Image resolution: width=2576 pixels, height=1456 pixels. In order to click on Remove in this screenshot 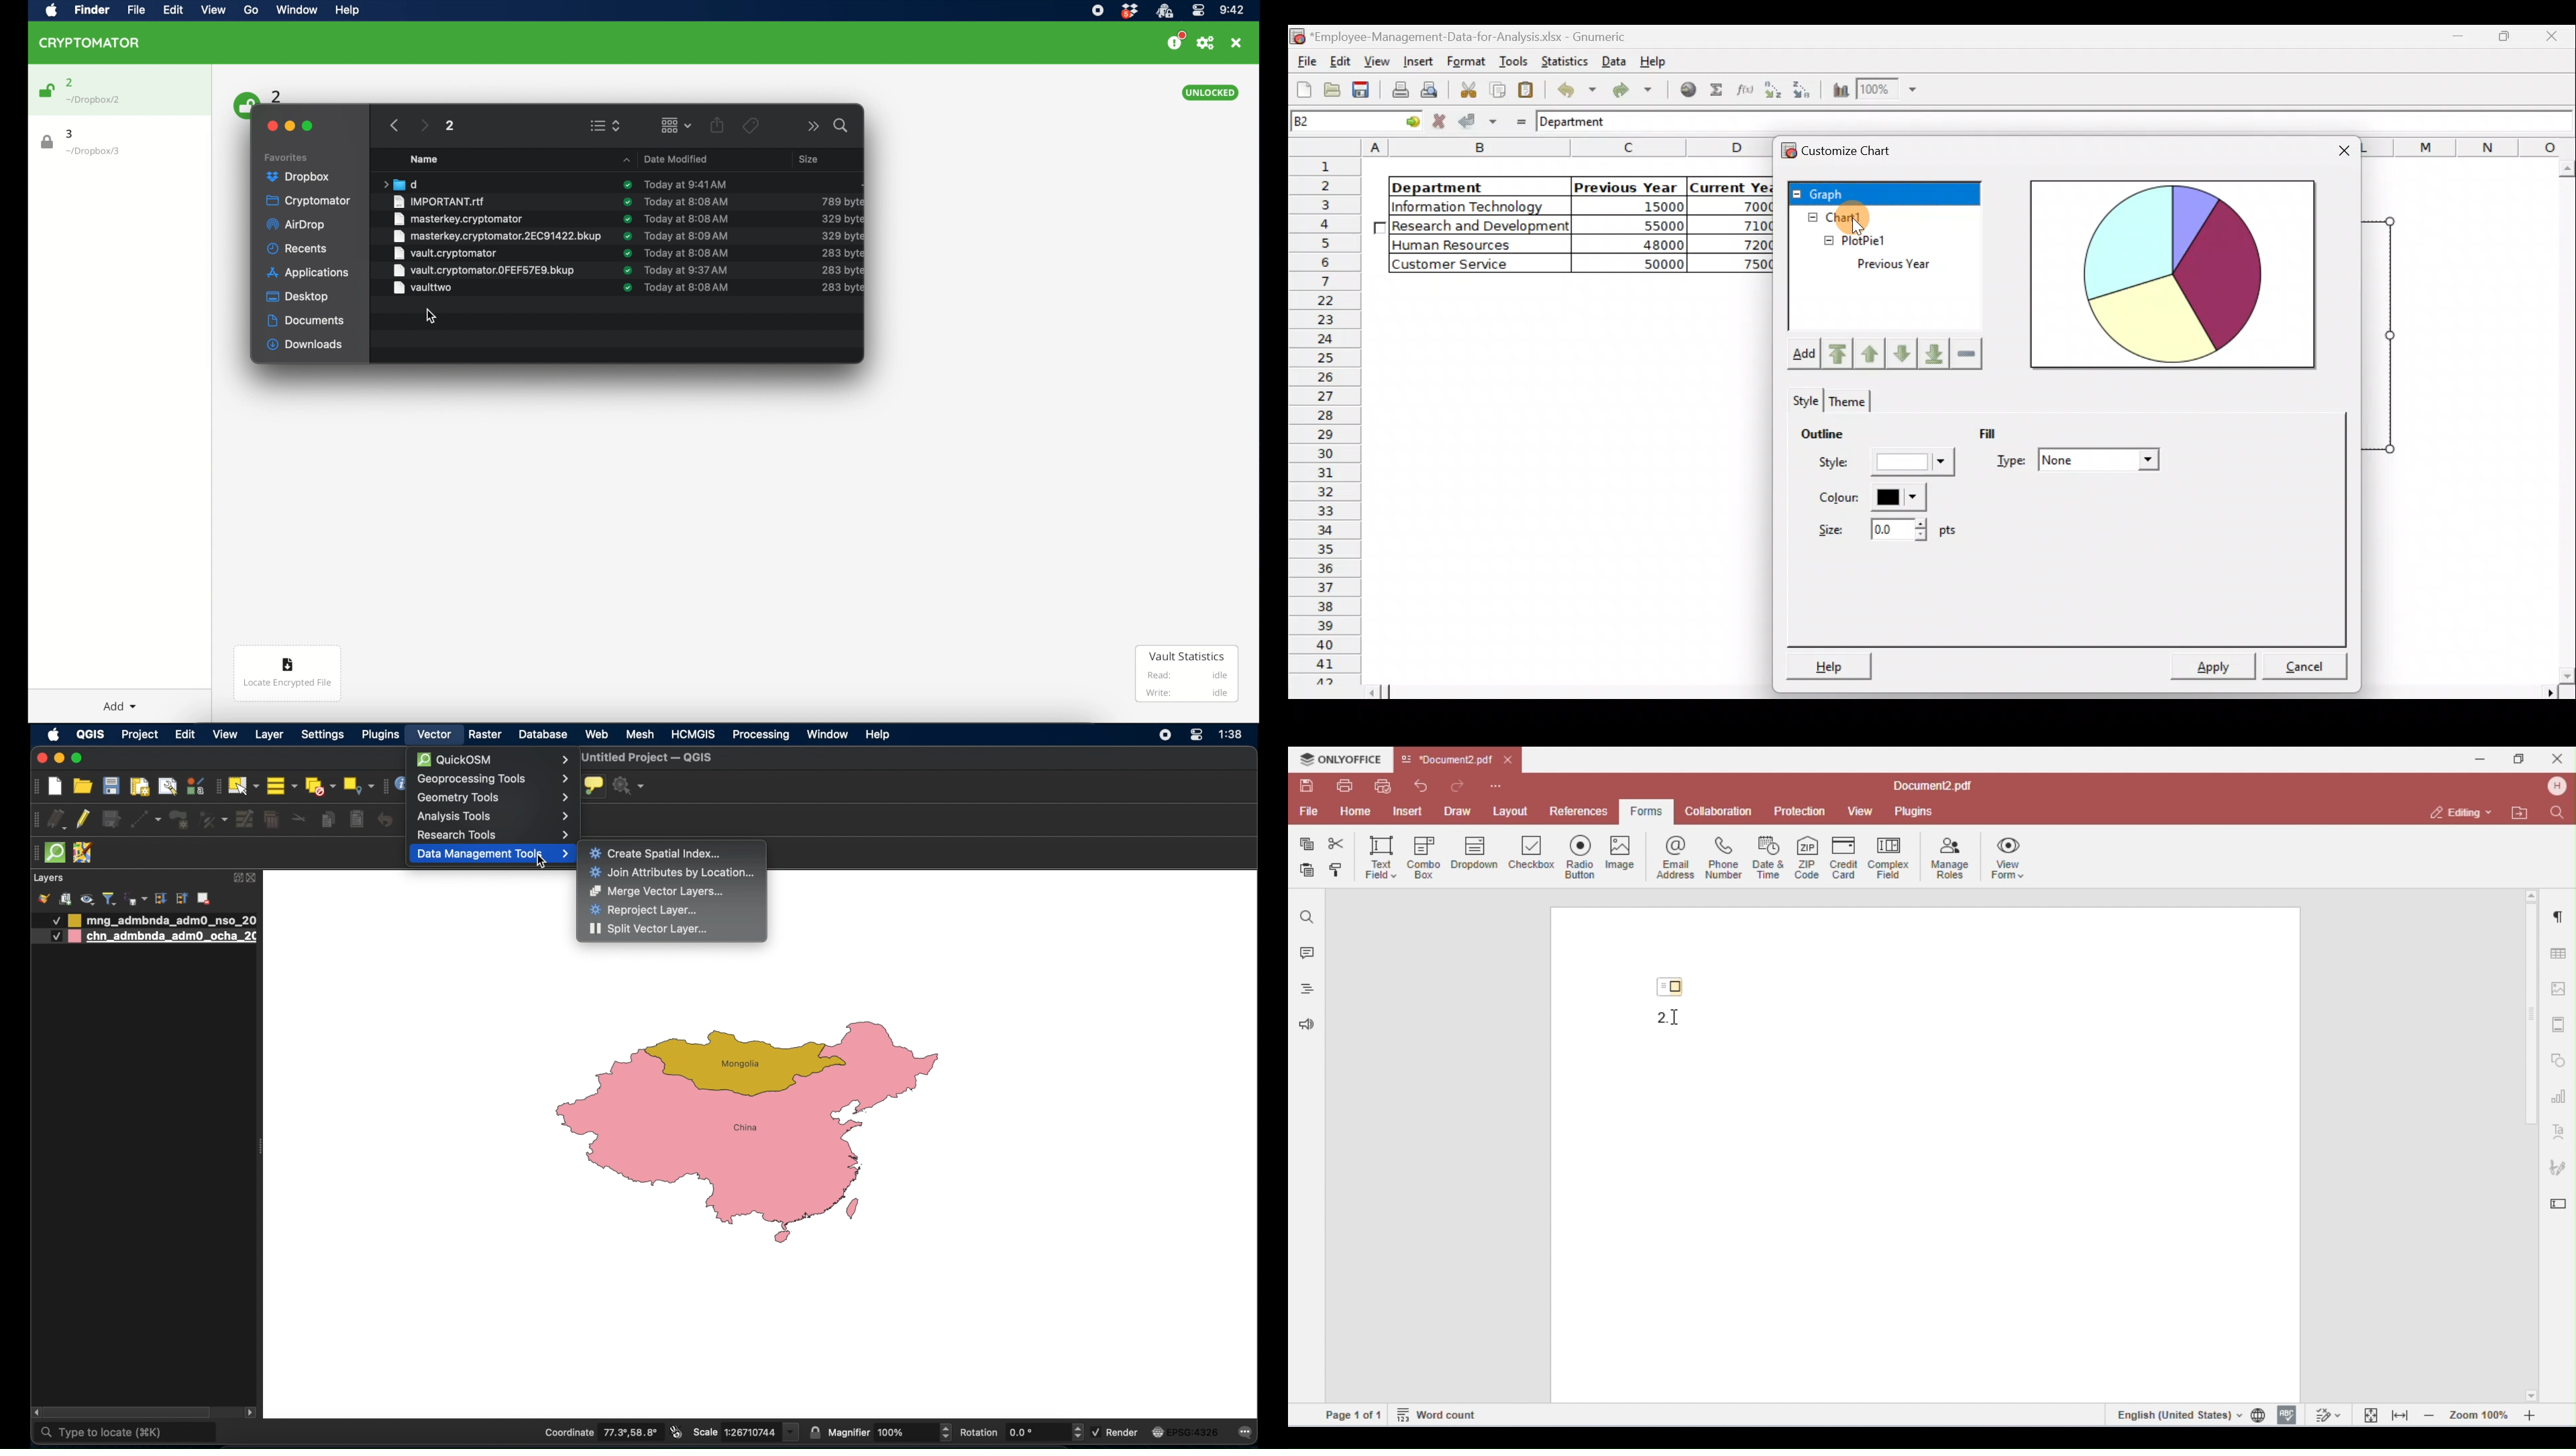, I will do `click(1966, 354)`.